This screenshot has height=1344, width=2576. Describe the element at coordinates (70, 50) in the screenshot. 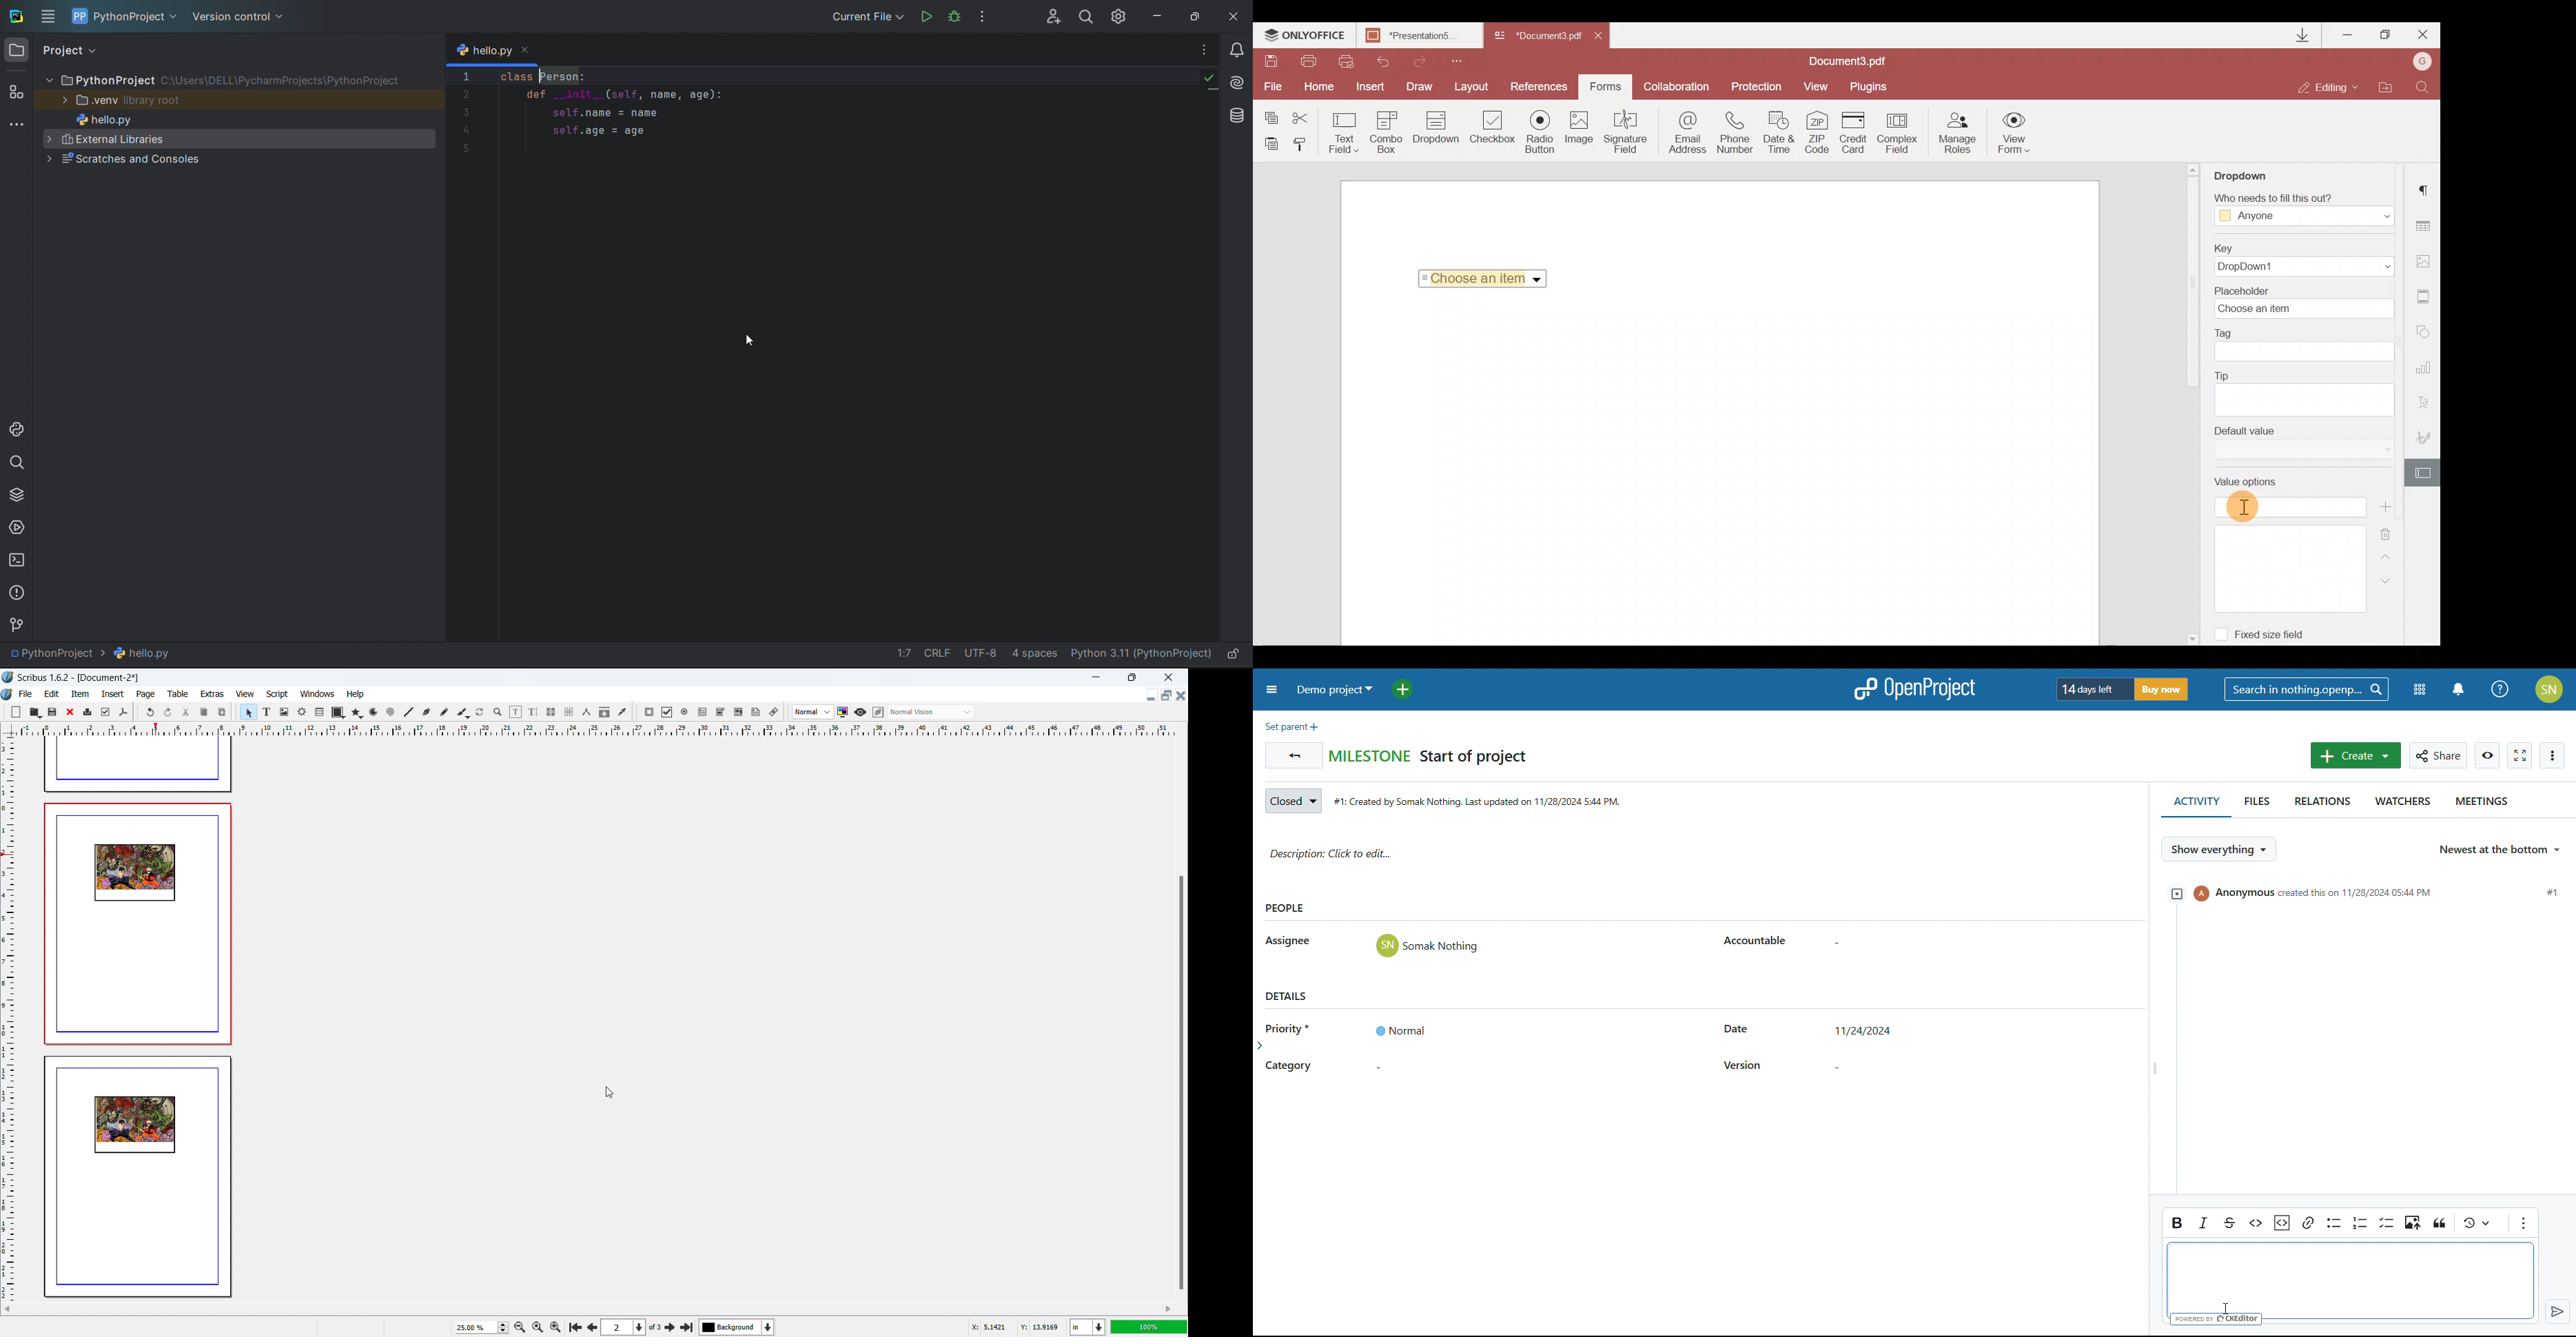

I see `project view` at that location.